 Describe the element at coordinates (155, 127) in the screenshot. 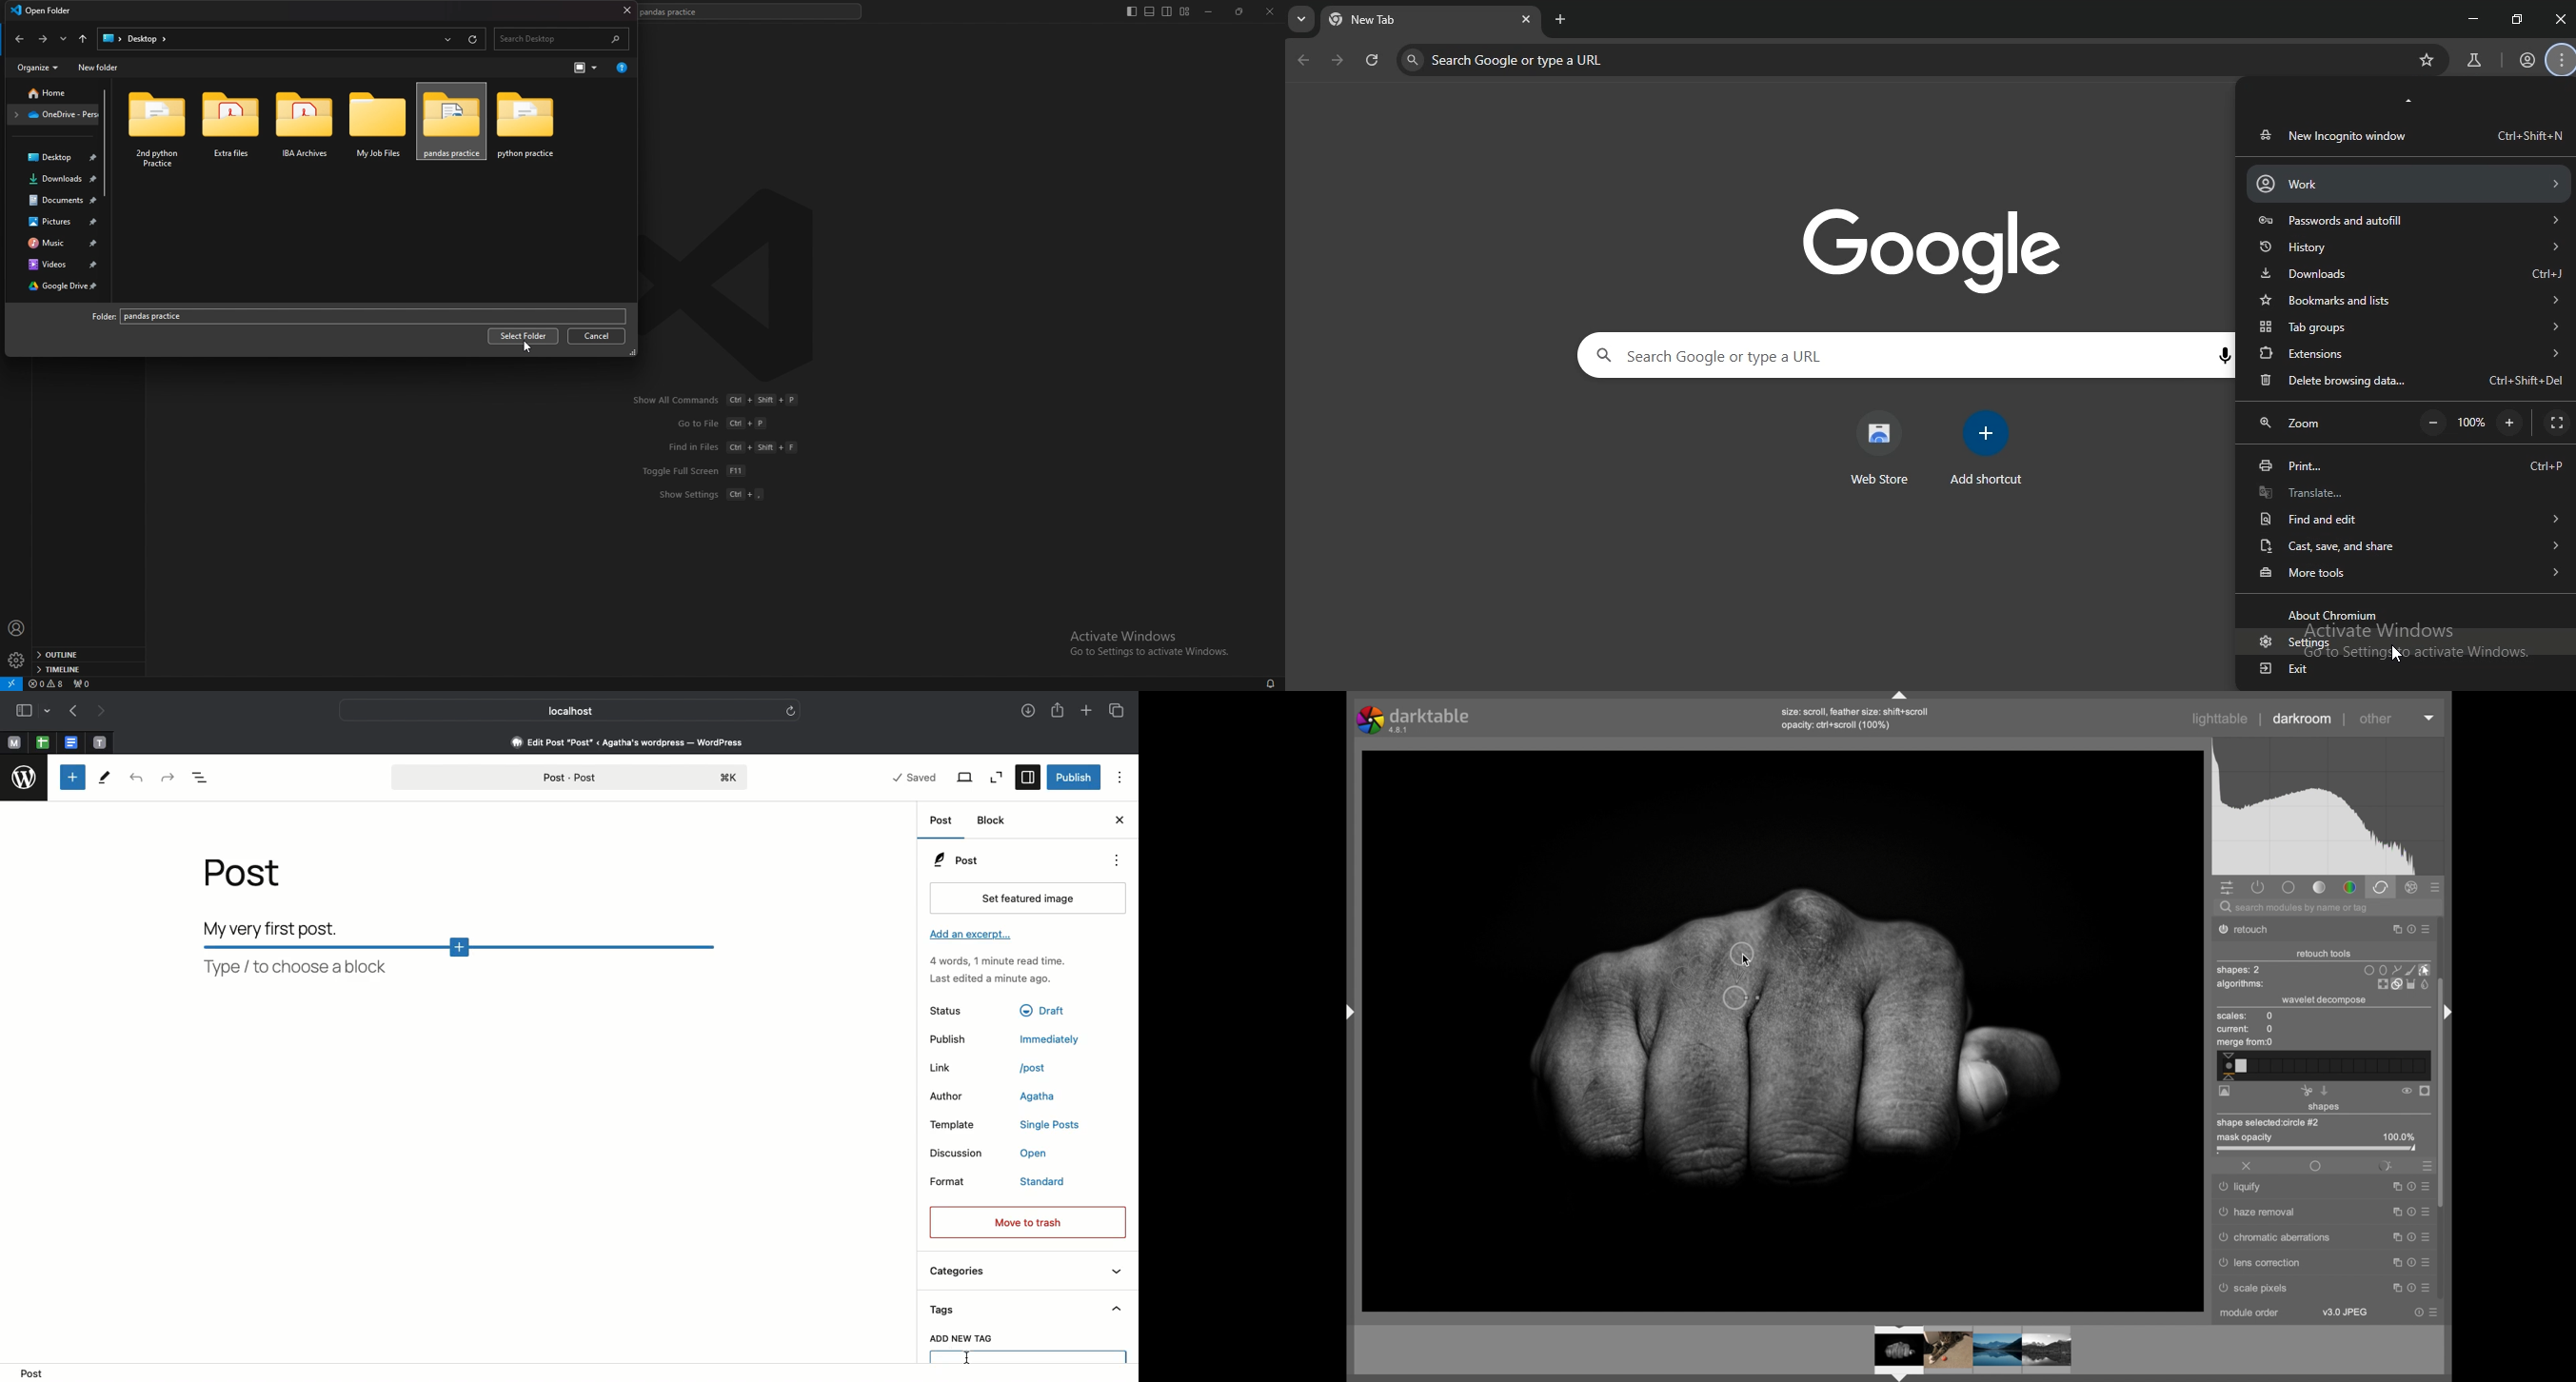

I see `2nd python practice` at that location.